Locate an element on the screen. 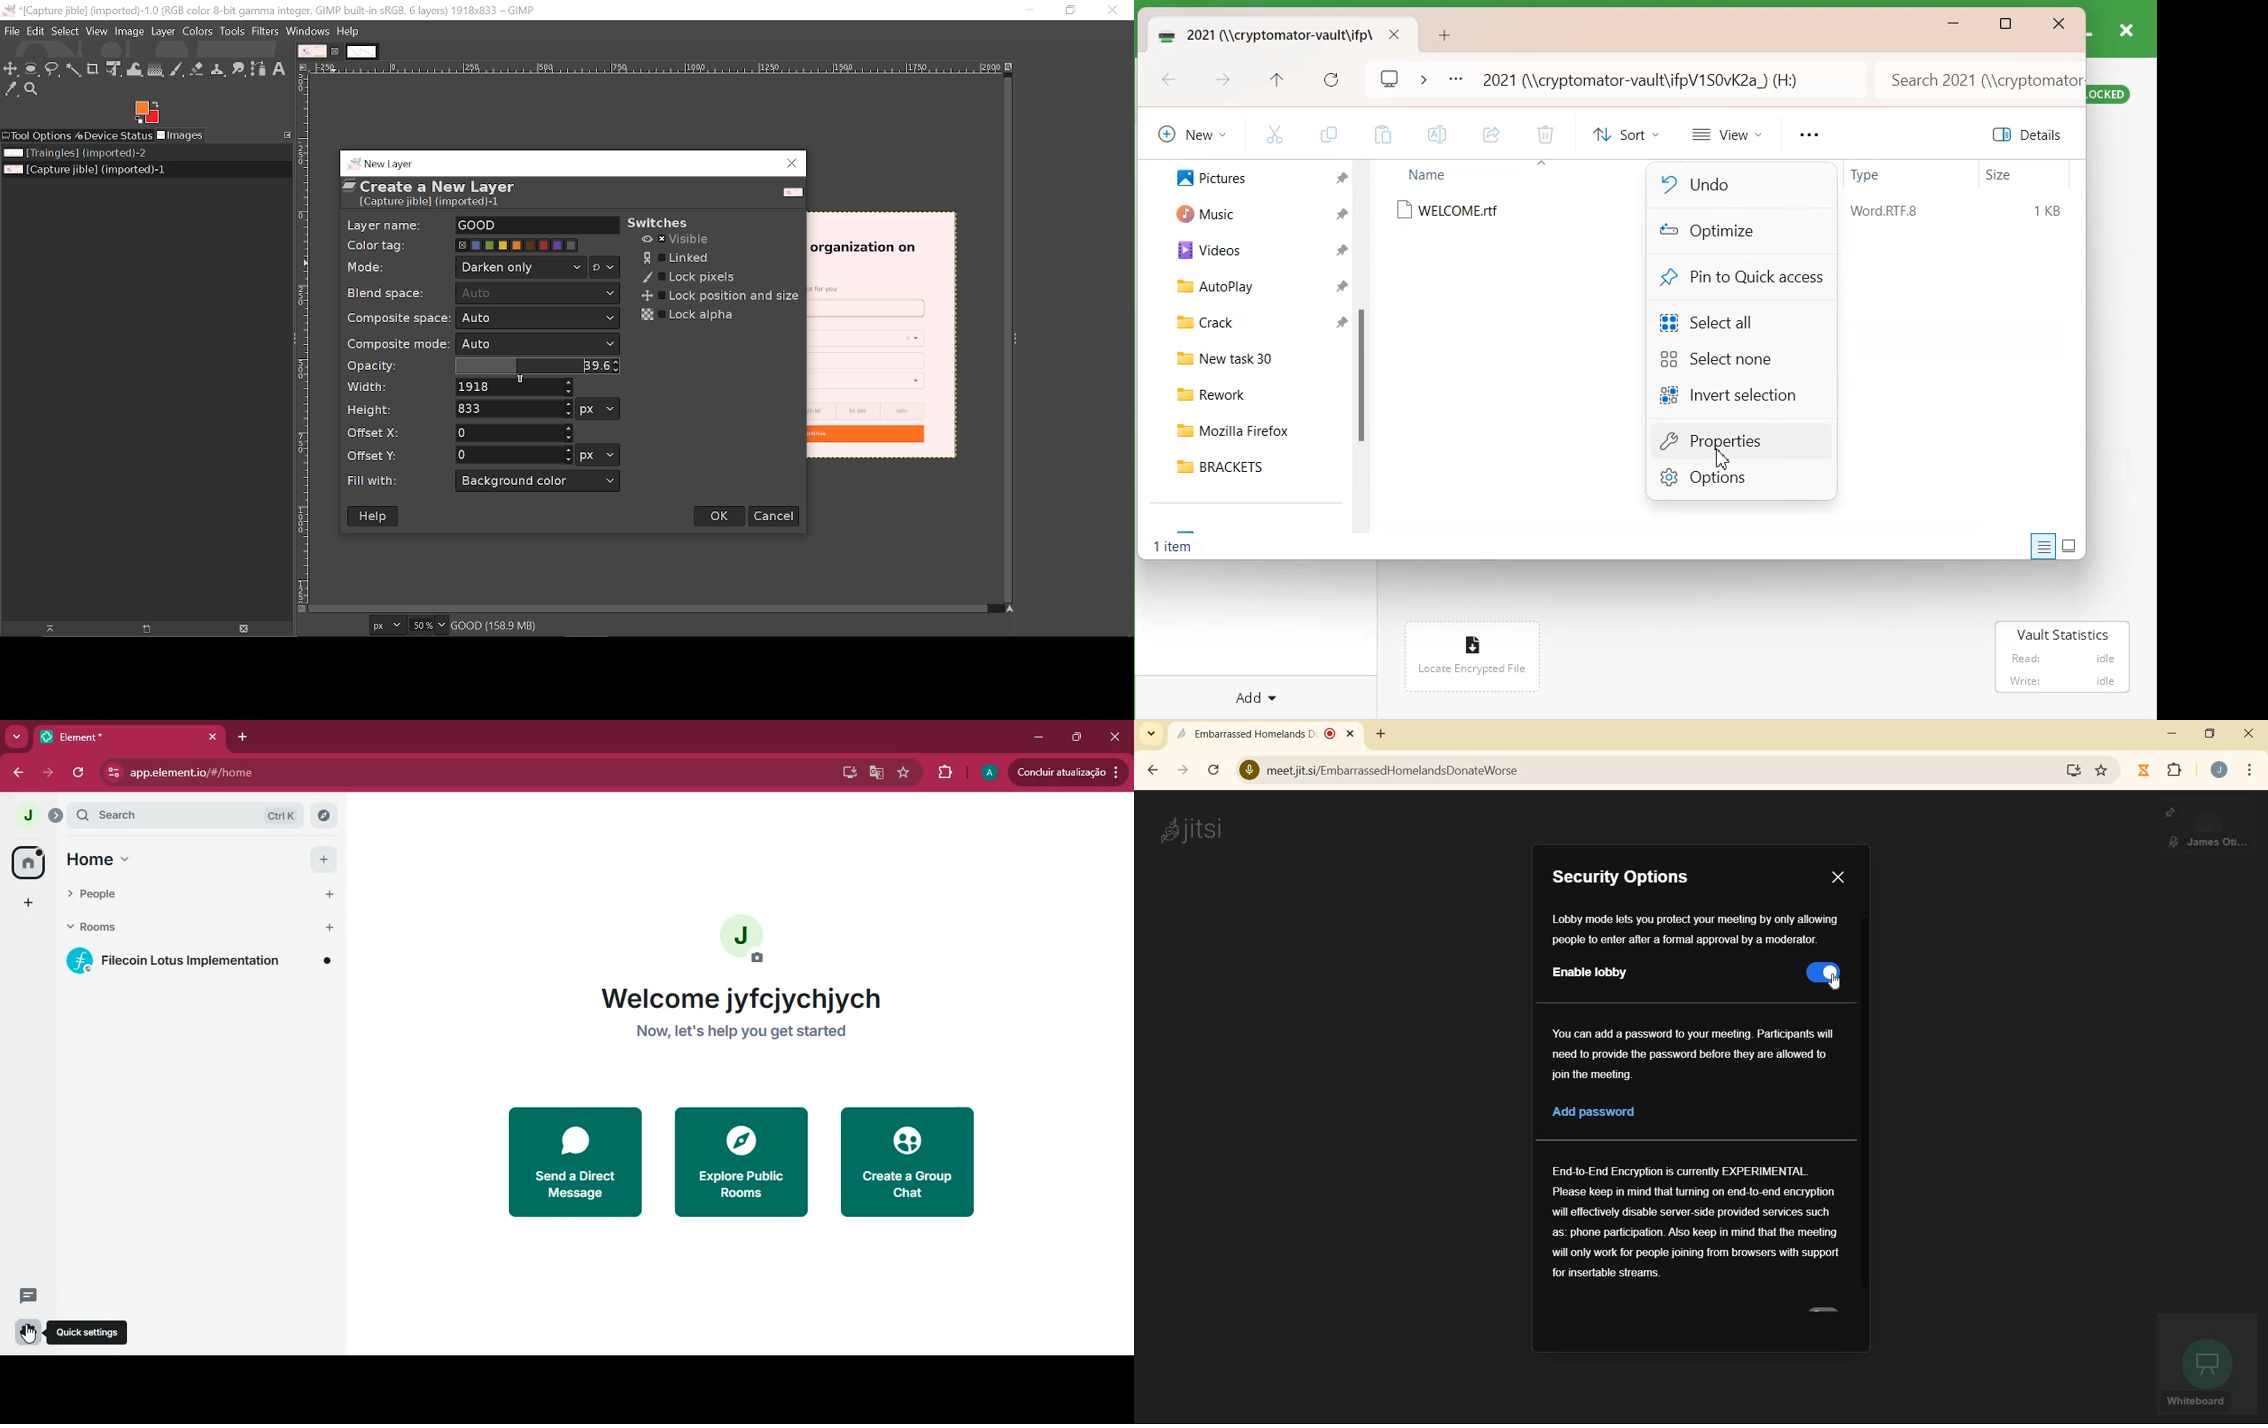 This screenshot has height=1428, width=2268. Zoom options is located at coordinates (444, 625).